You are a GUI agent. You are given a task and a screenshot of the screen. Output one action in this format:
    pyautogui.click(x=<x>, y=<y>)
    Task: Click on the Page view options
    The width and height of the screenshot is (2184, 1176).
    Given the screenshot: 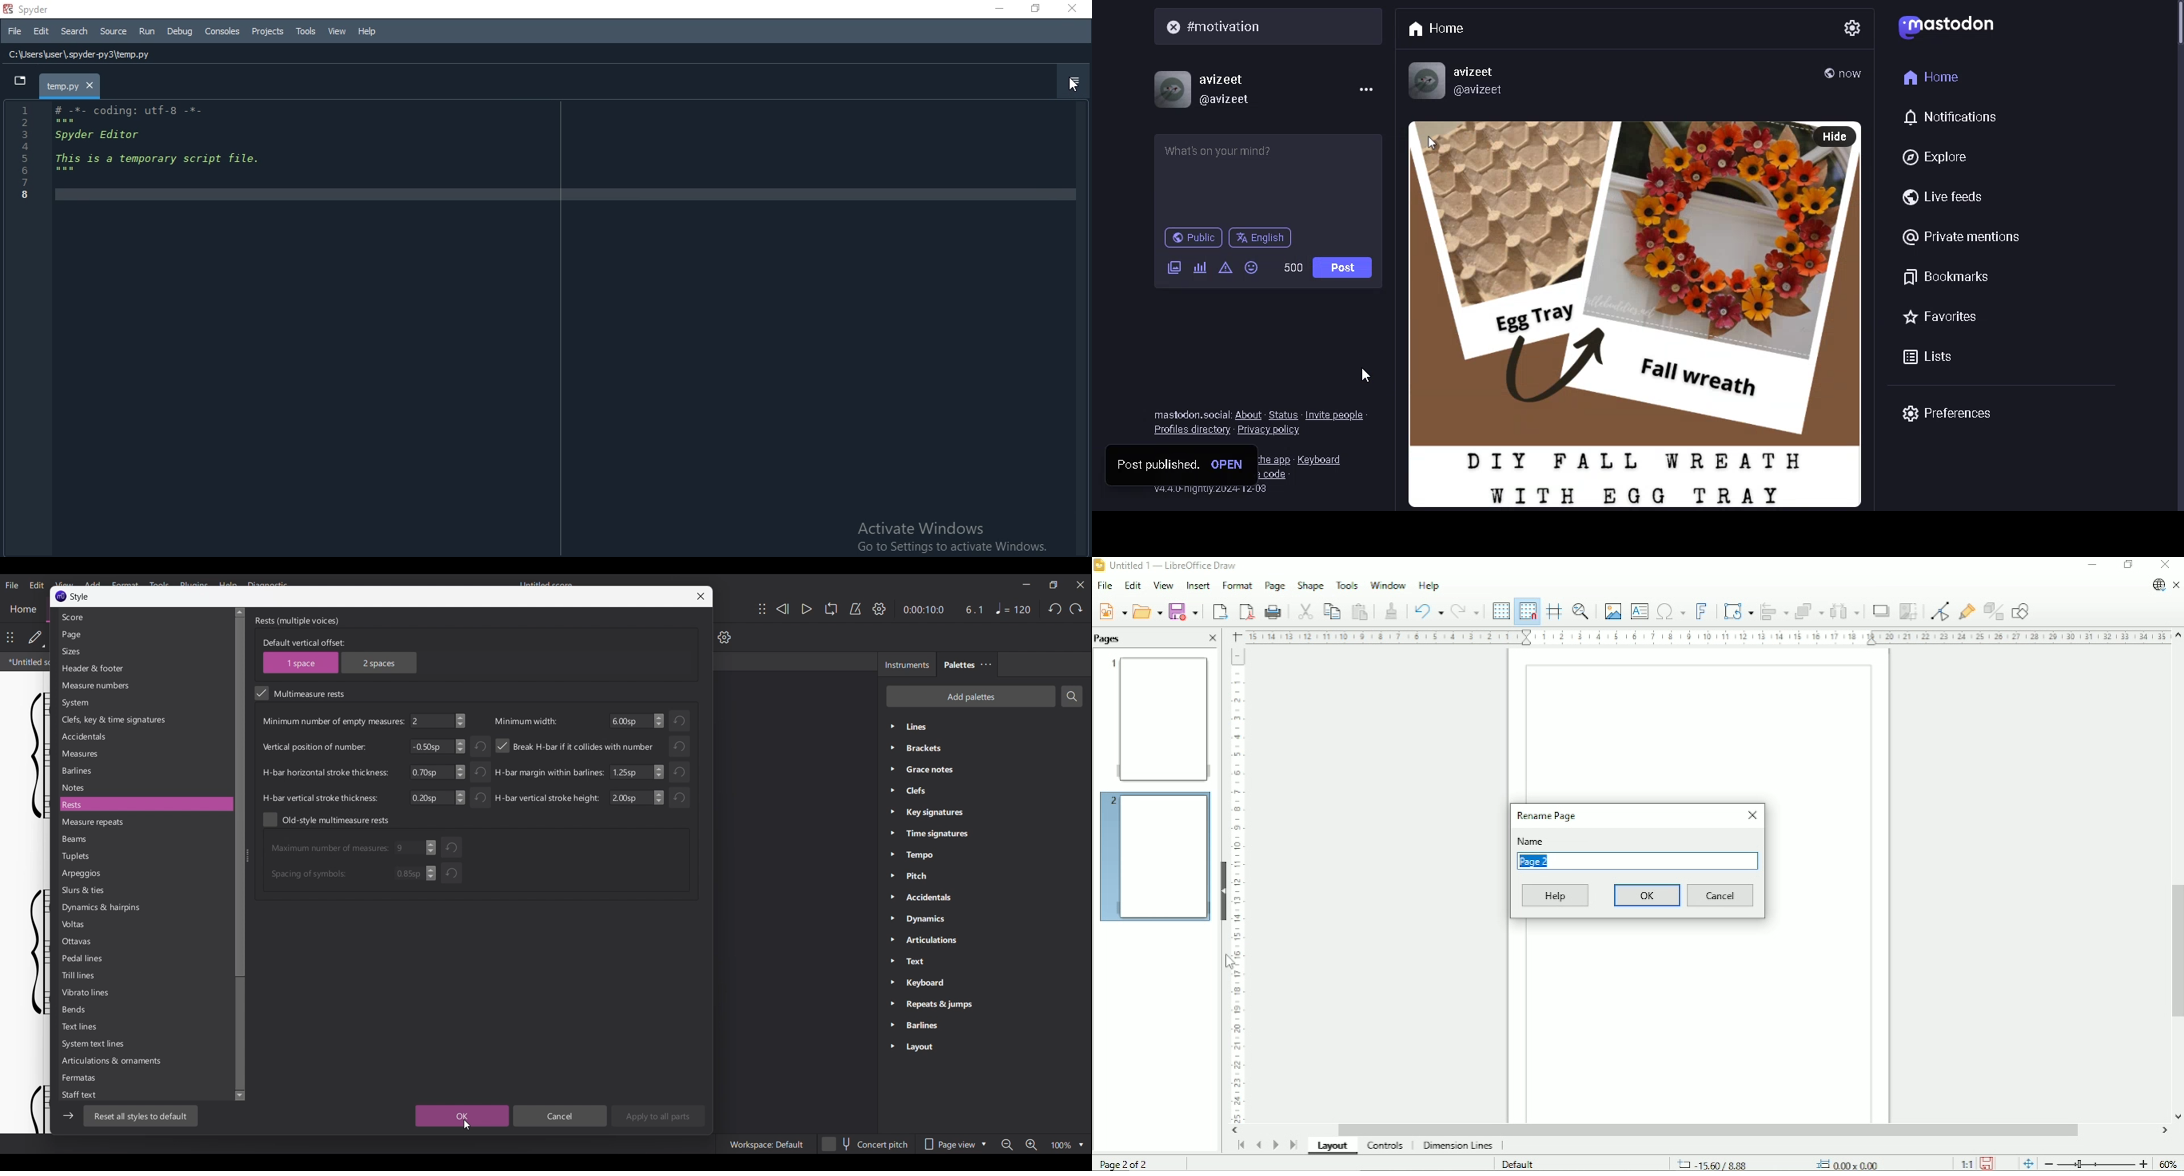 What is the action you would take?
    pyautogui.click(x=955, y=1144)
    